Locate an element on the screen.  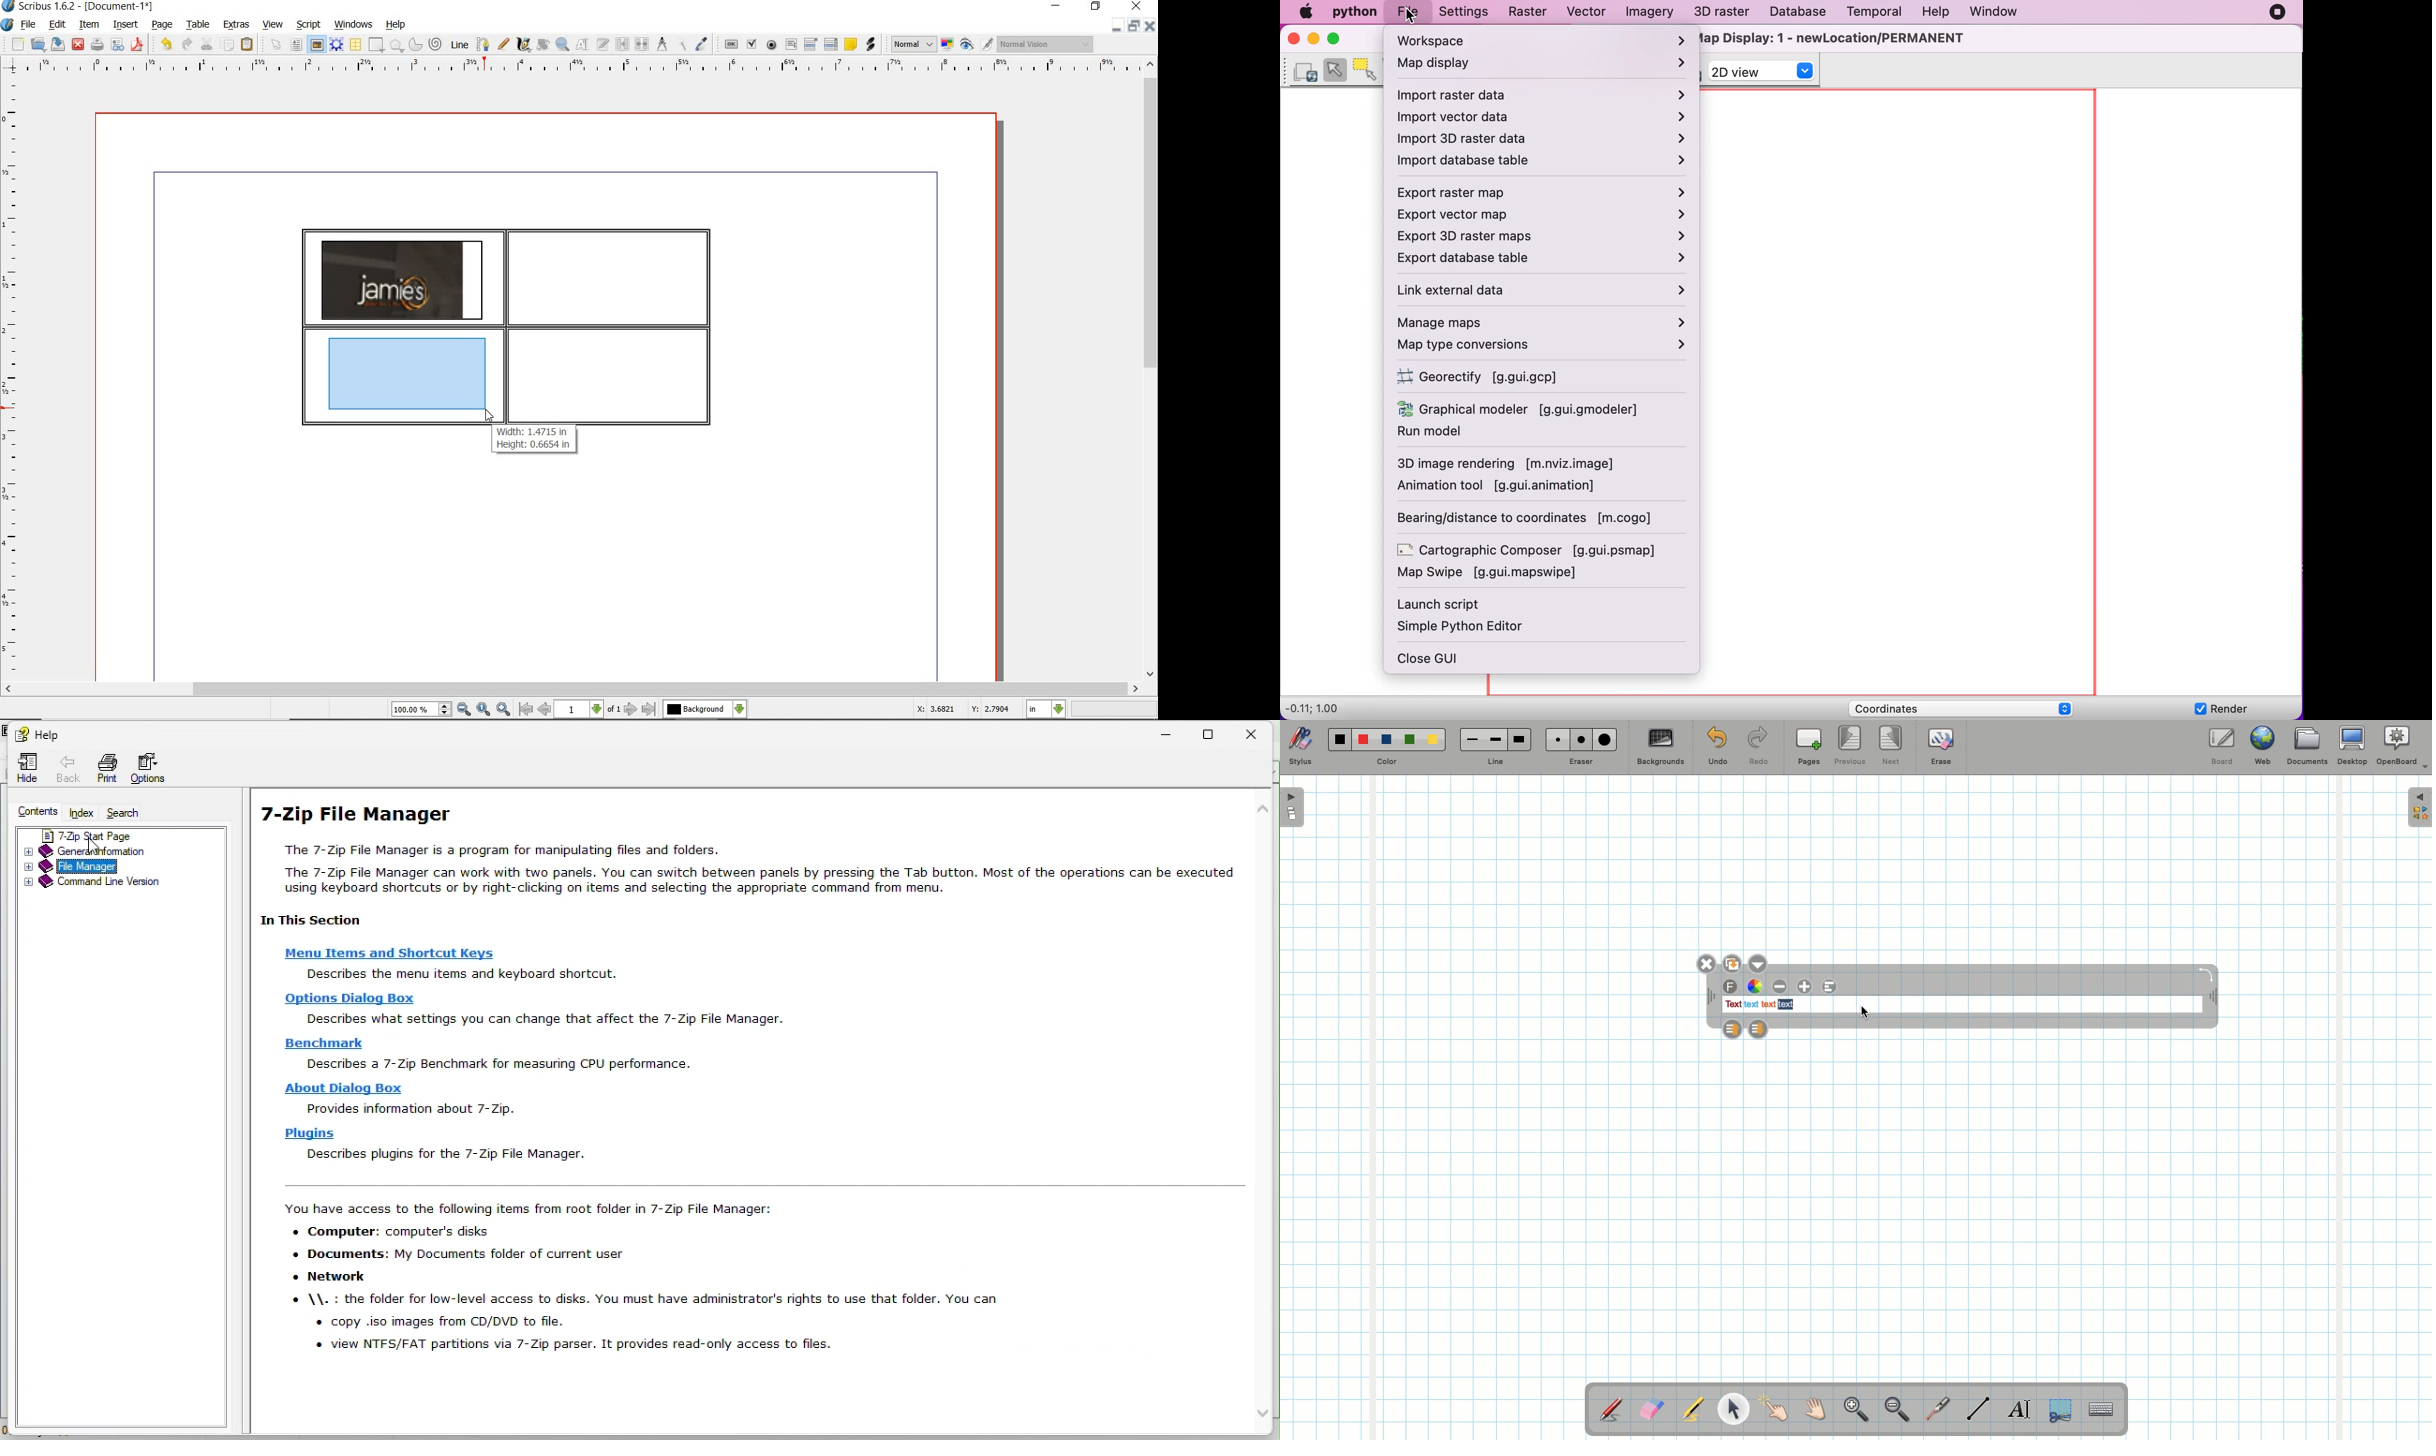
edit contents of frame is located at coordinates (583, 45).